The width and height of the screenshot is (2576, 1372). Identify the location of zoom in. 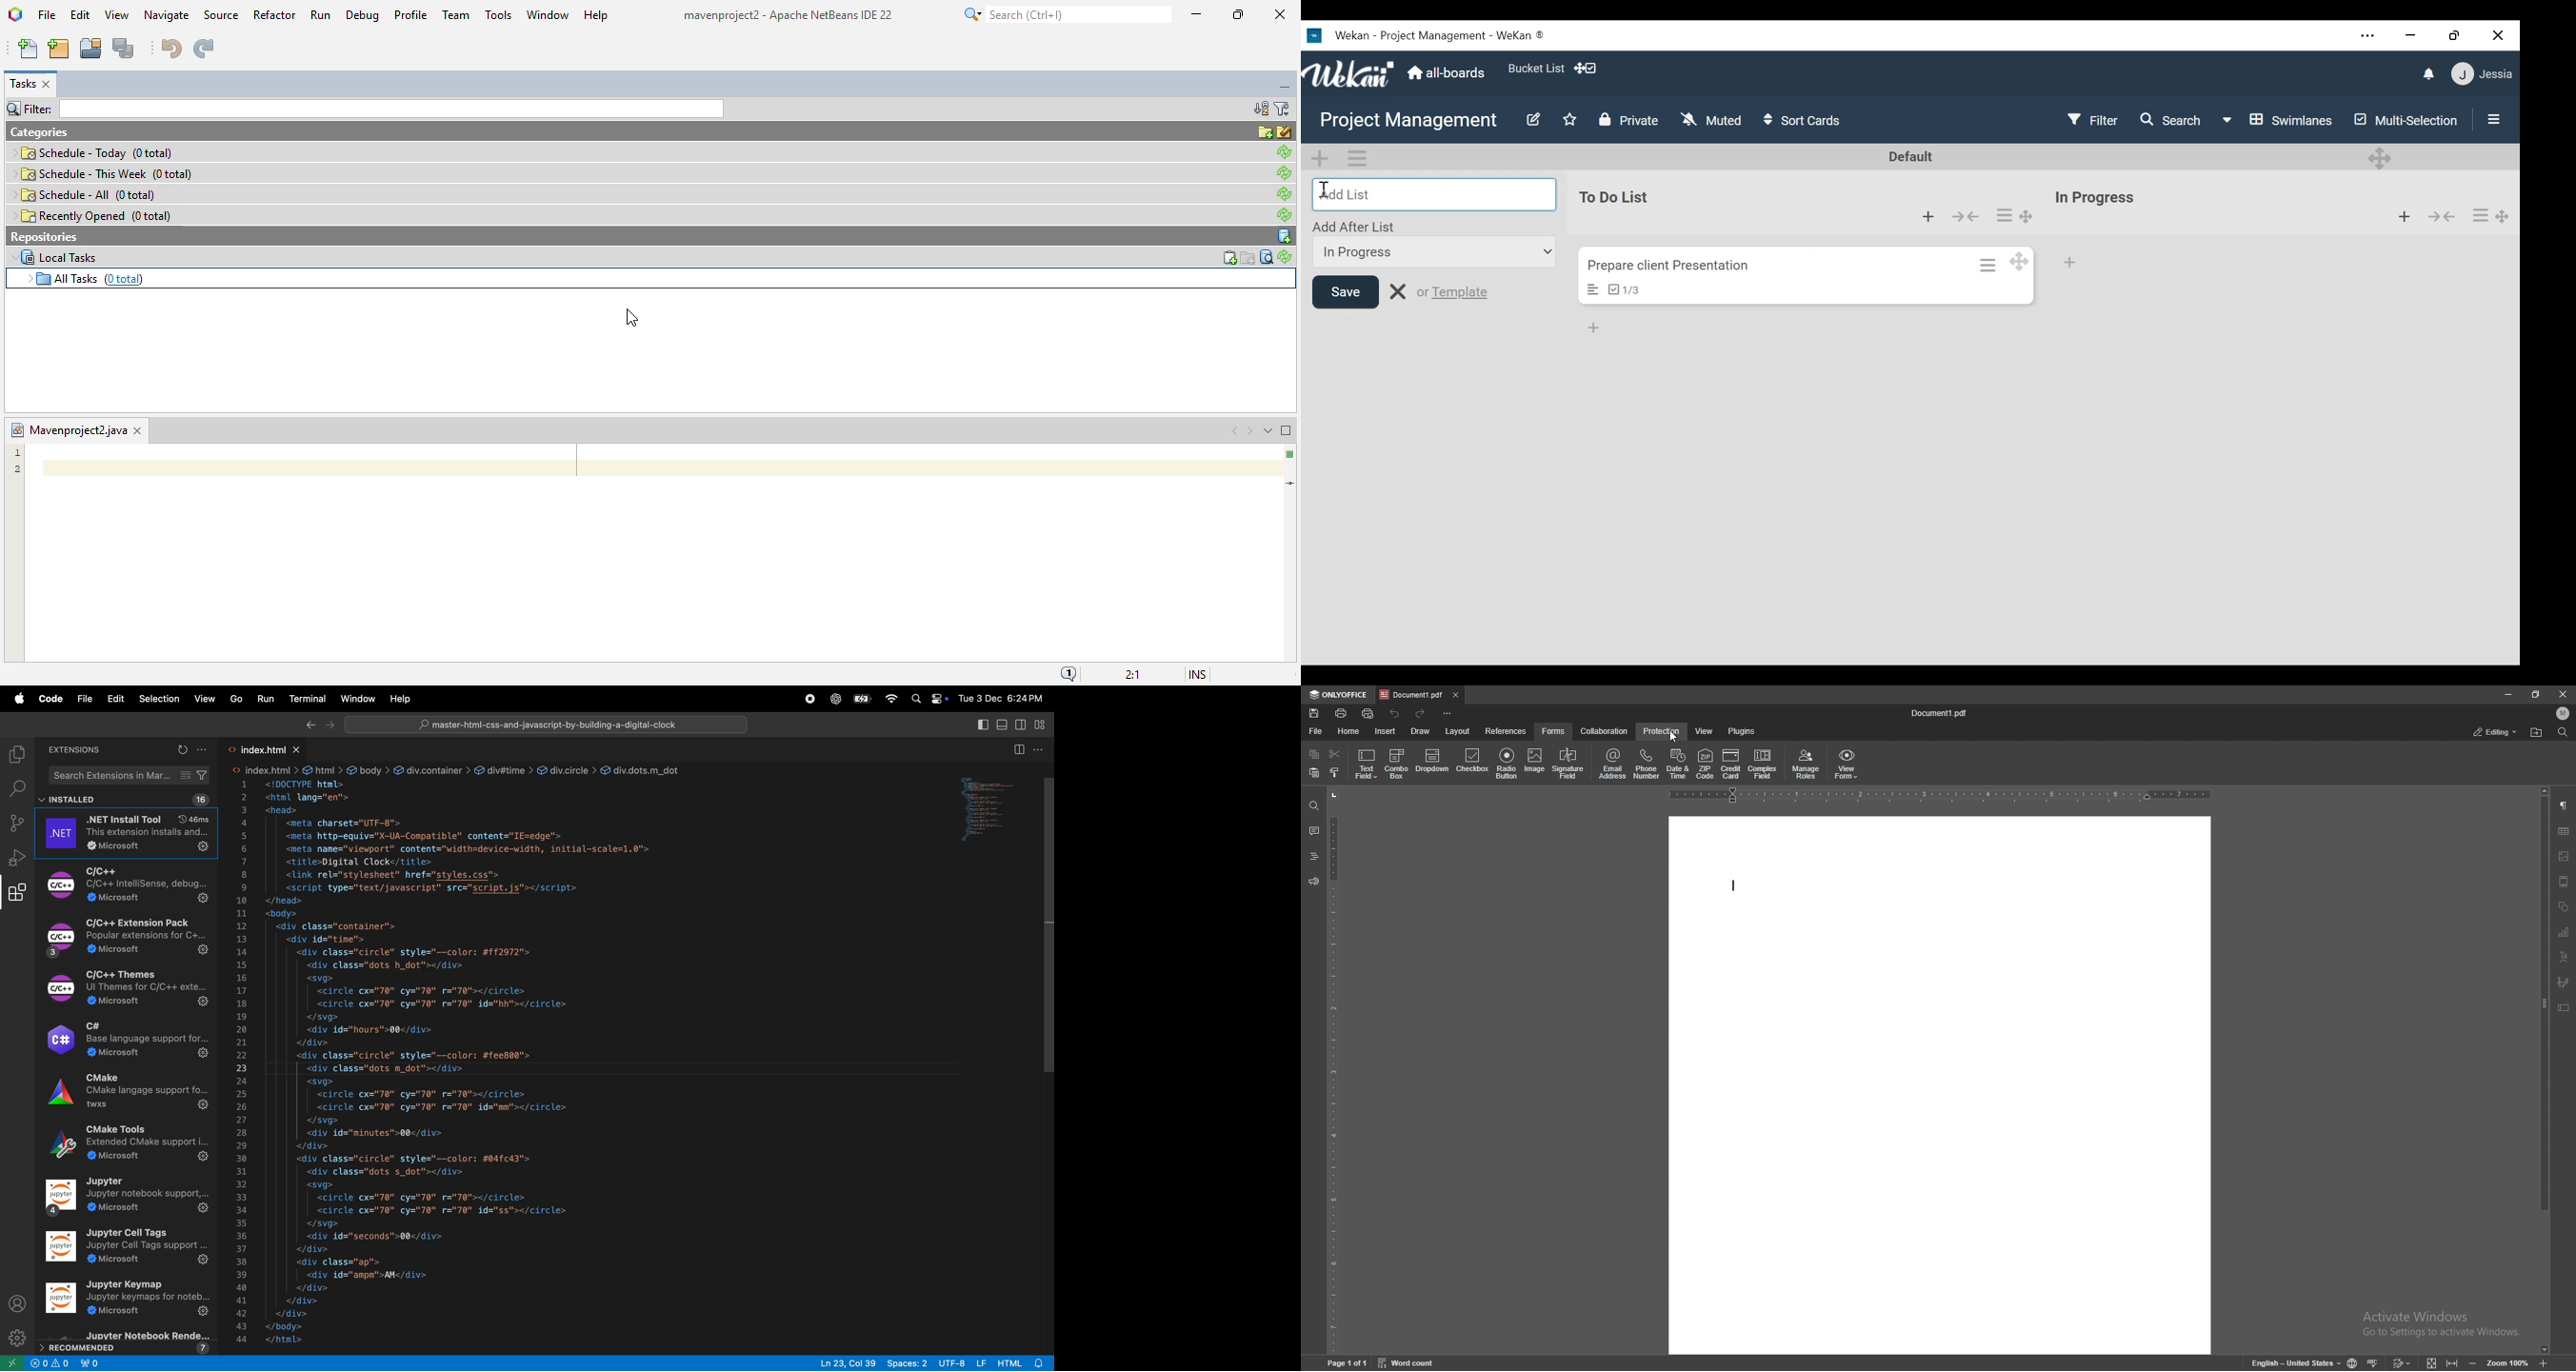
(2545, 1362).